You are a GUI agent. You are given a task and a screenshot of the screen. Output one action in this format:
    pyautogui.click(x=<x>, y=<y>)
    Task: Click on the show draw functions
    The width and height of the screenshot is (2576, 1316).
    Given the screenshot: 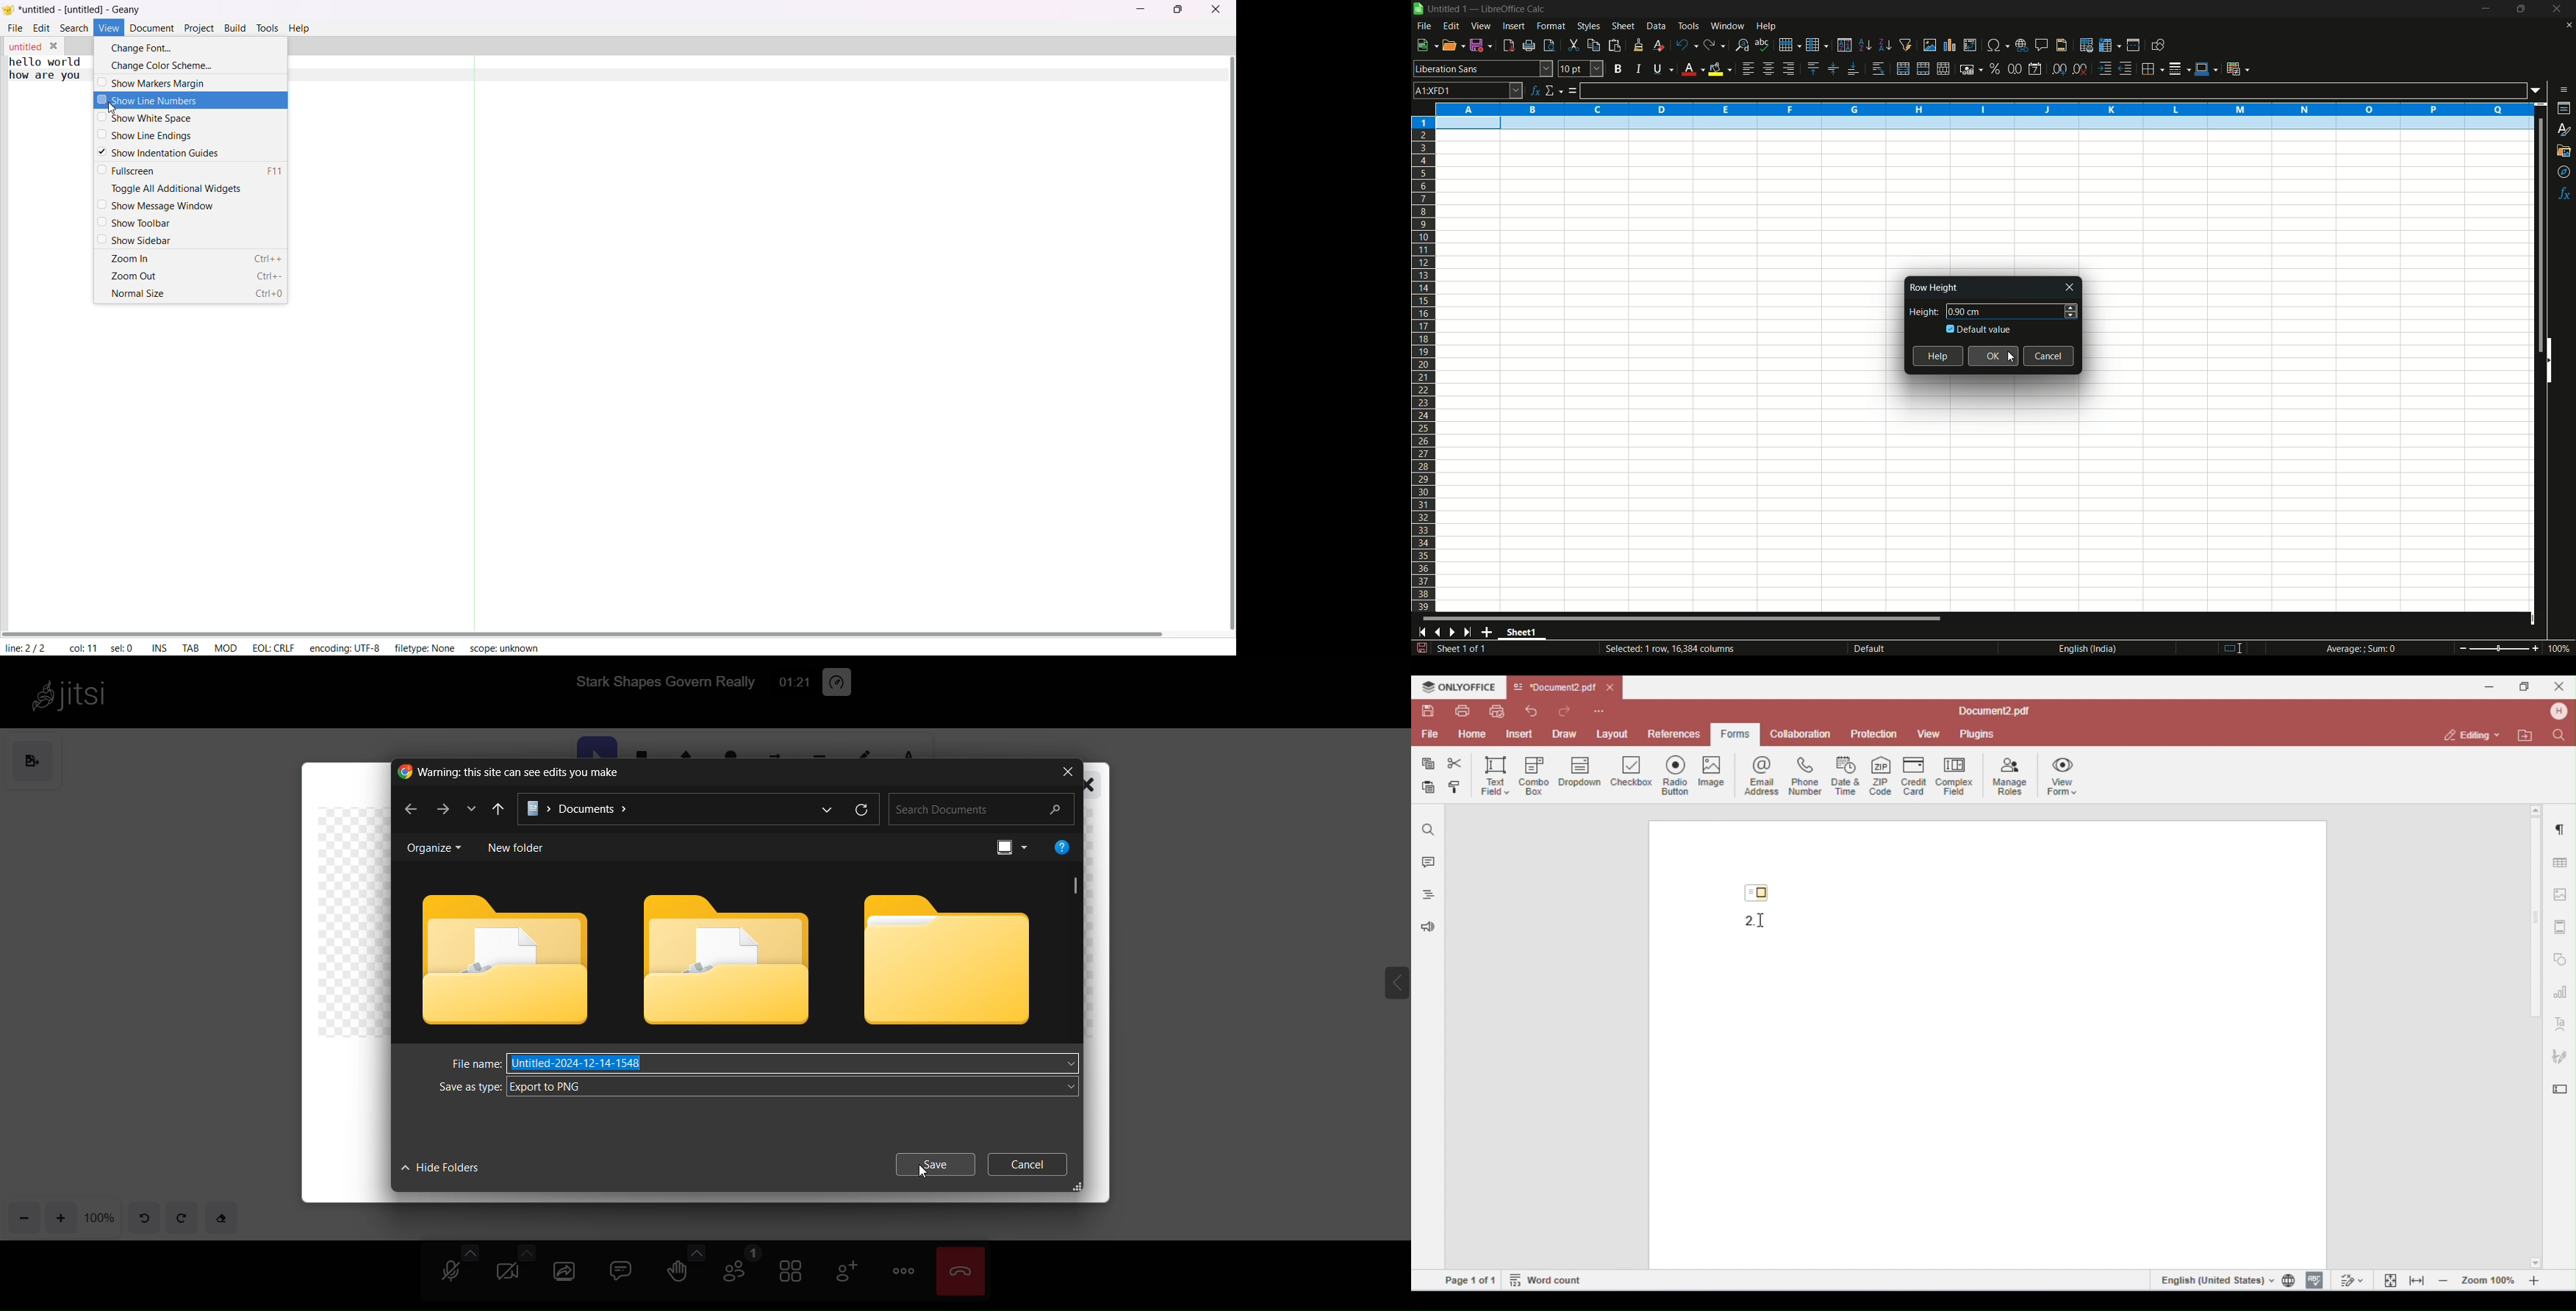 What is the action you would take?
    pyautogui.click(x=2157, y=45)
    